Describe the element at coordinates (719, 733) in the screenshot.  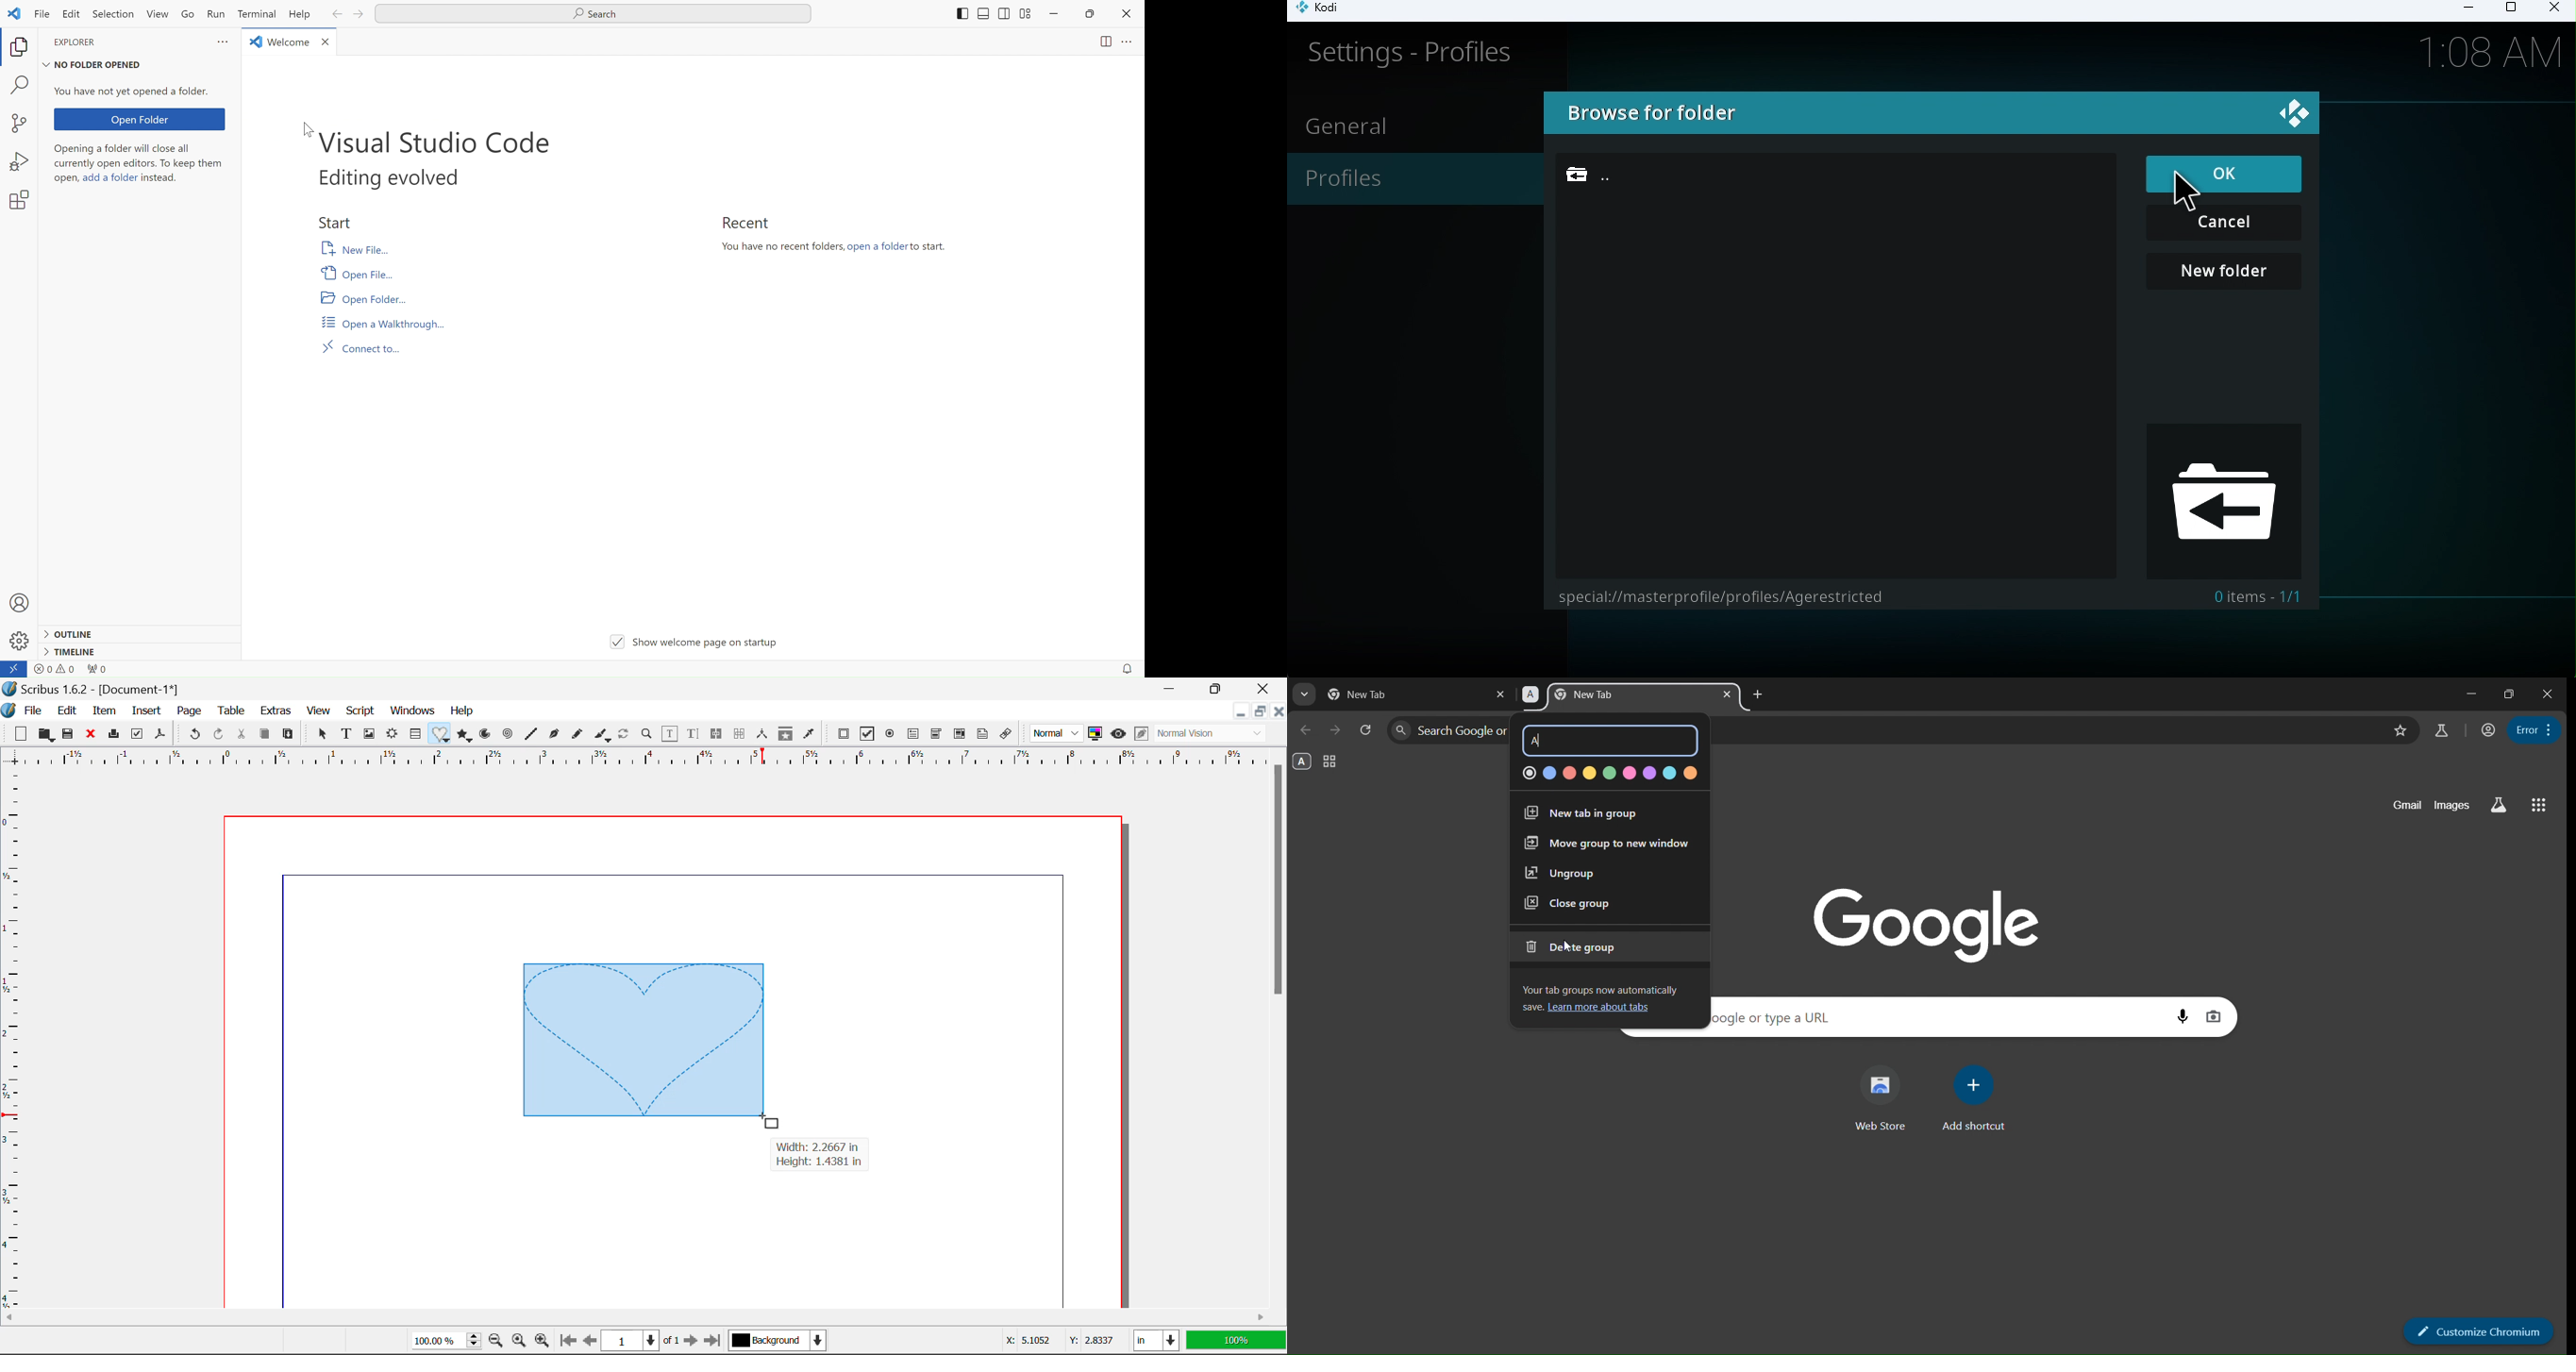
I see `Link Text Frames` at that location.